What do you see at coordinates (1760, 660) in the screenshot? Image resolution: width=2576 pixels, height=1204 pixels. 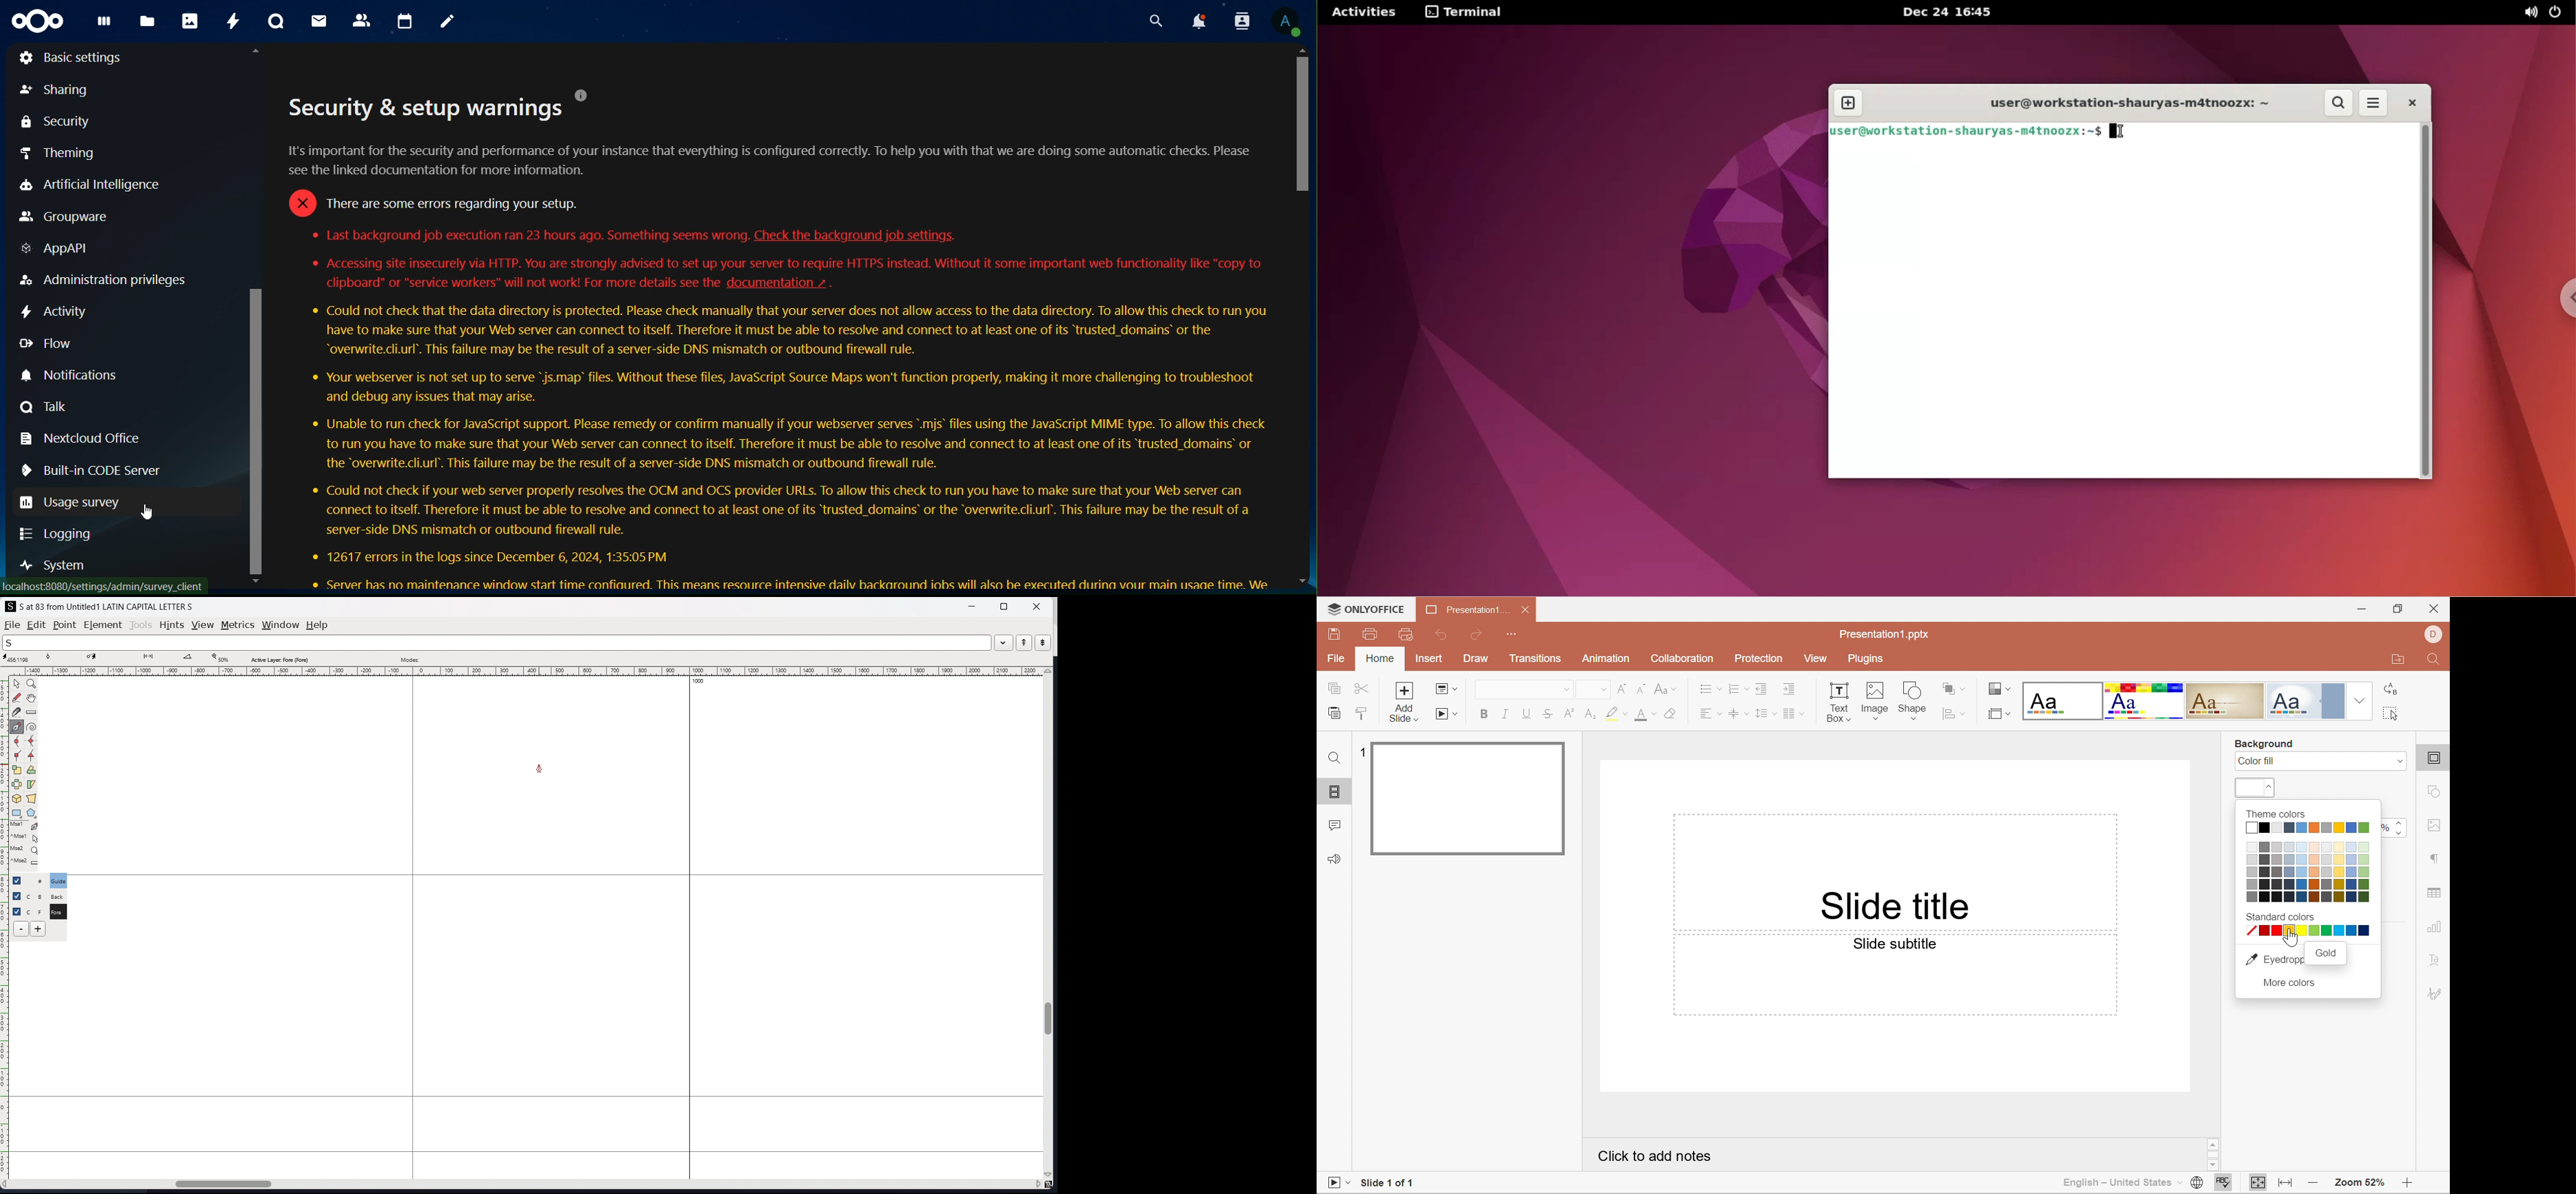 I see `Protection` at bounding box center [1760, 660].